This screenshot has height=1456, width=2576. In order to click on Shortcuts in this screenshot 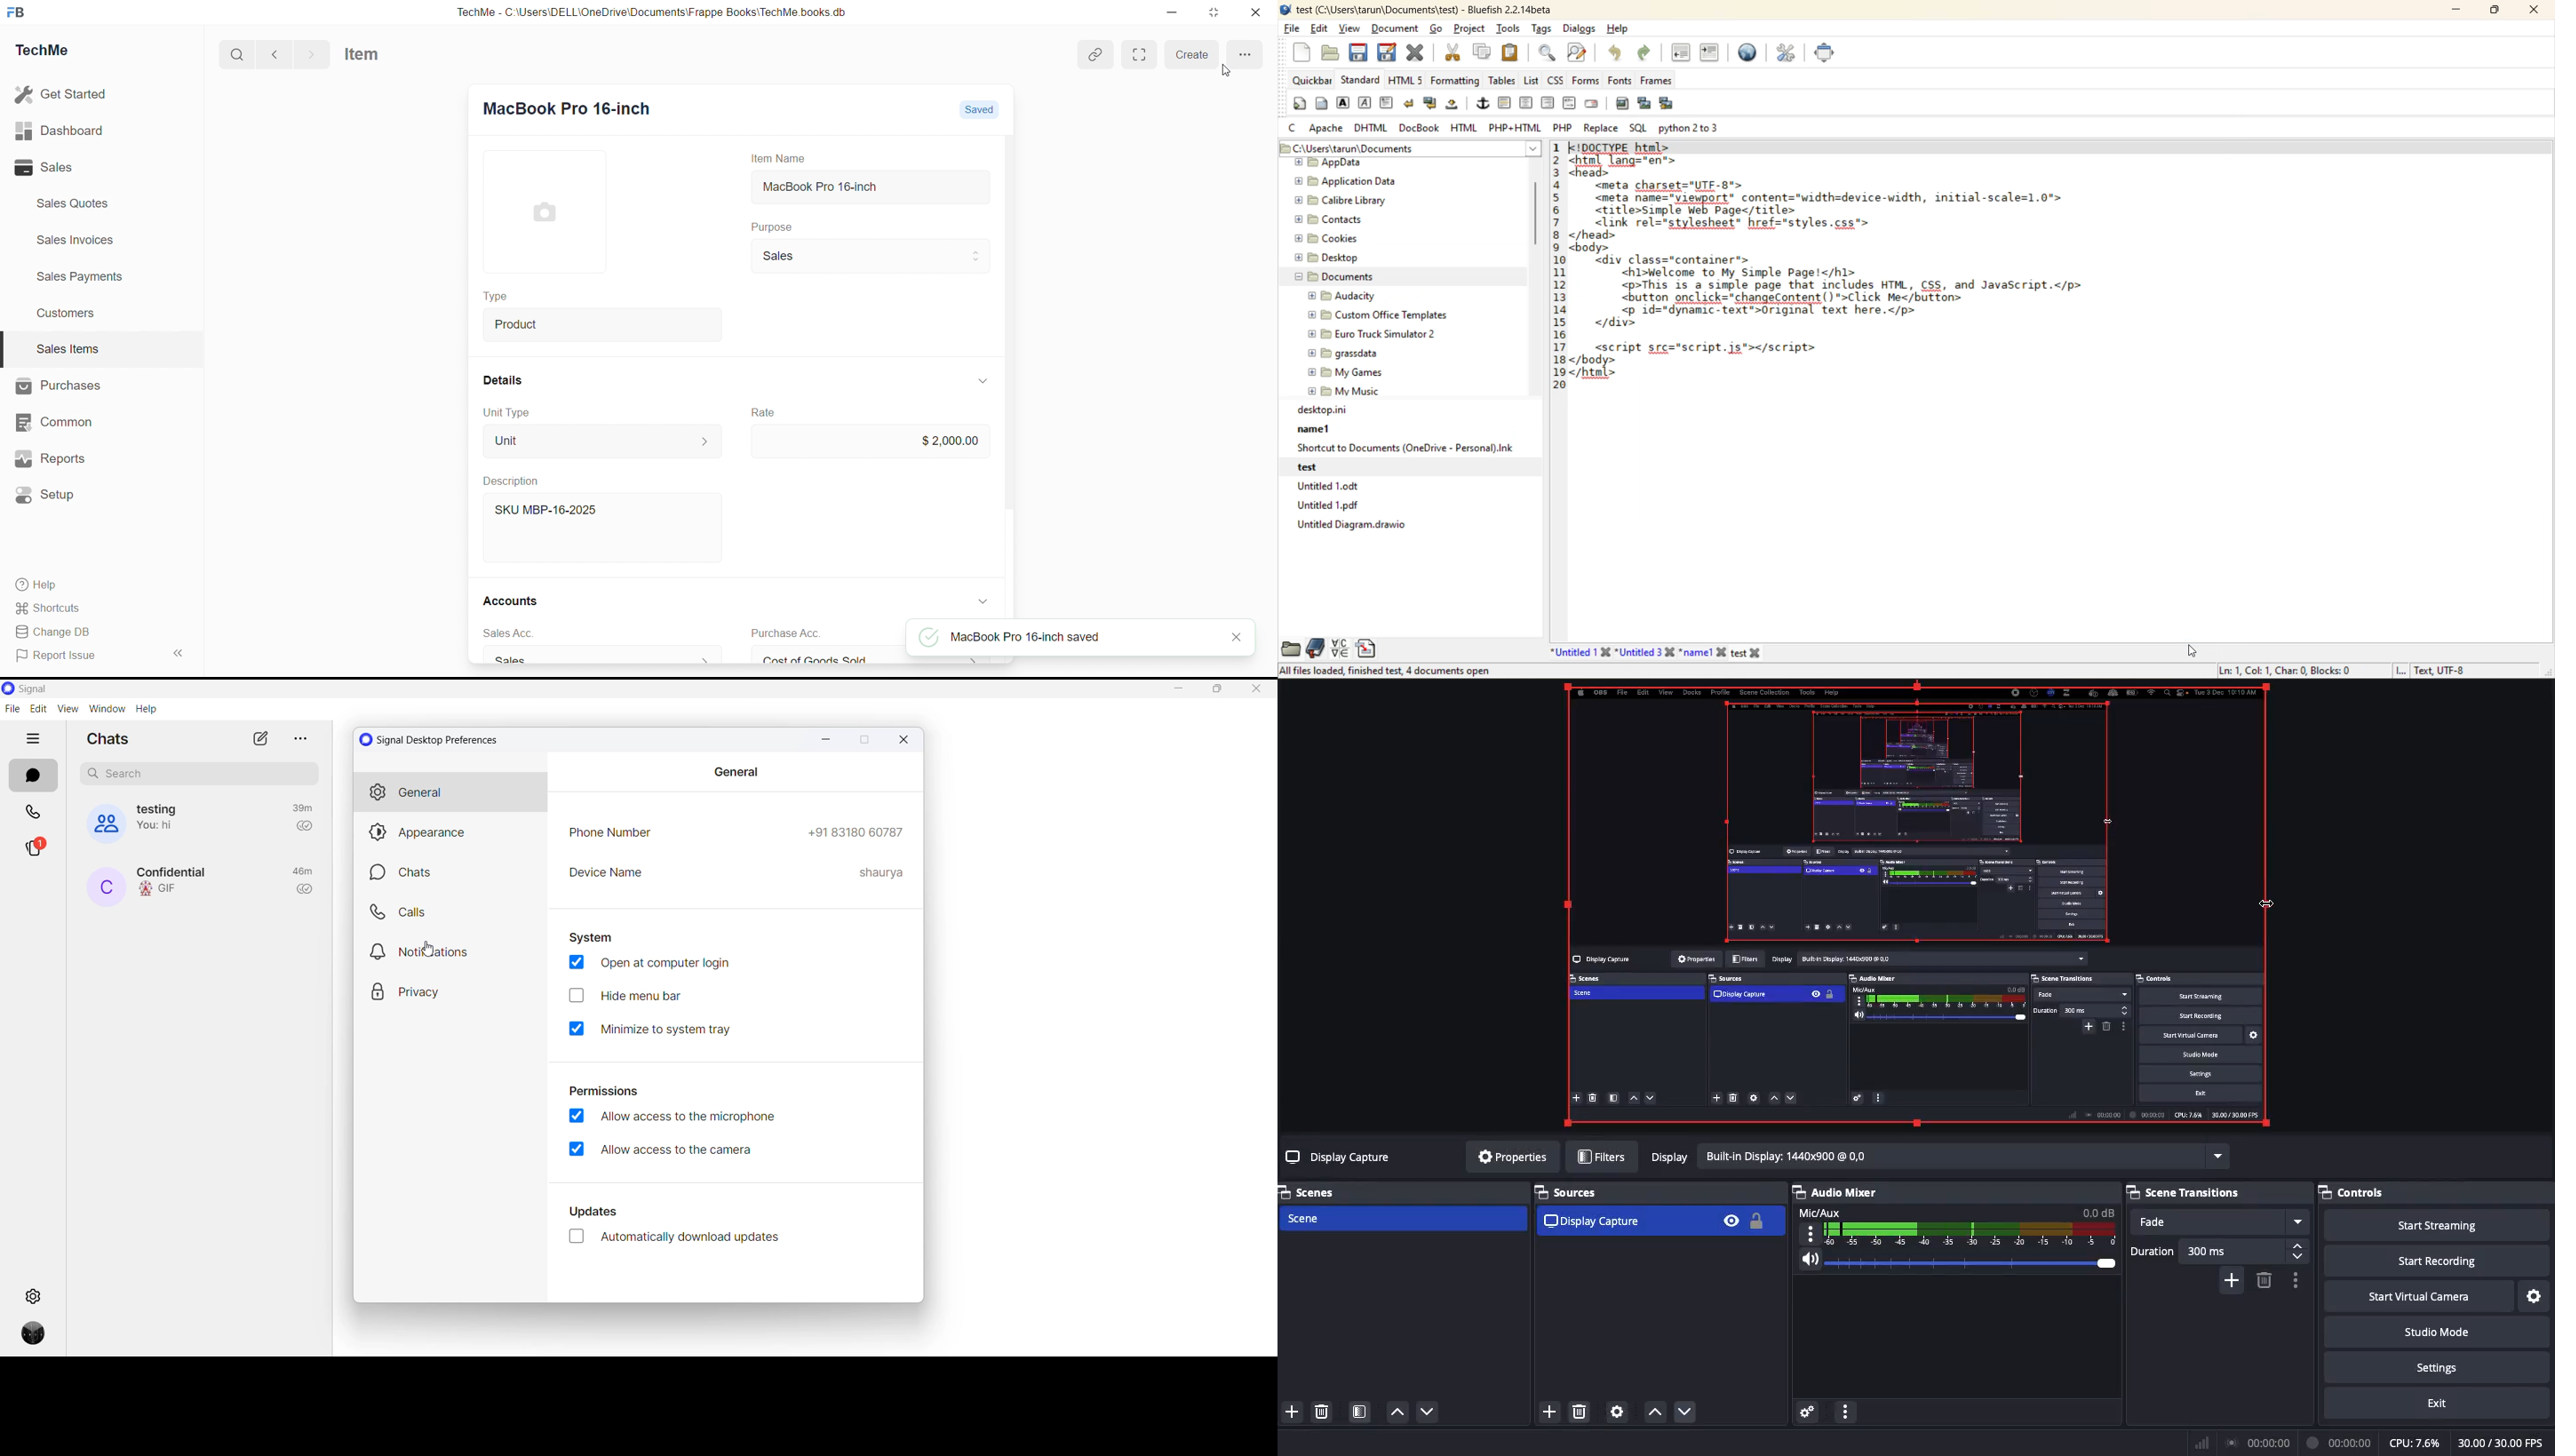, I will do `click(51, 609)`.